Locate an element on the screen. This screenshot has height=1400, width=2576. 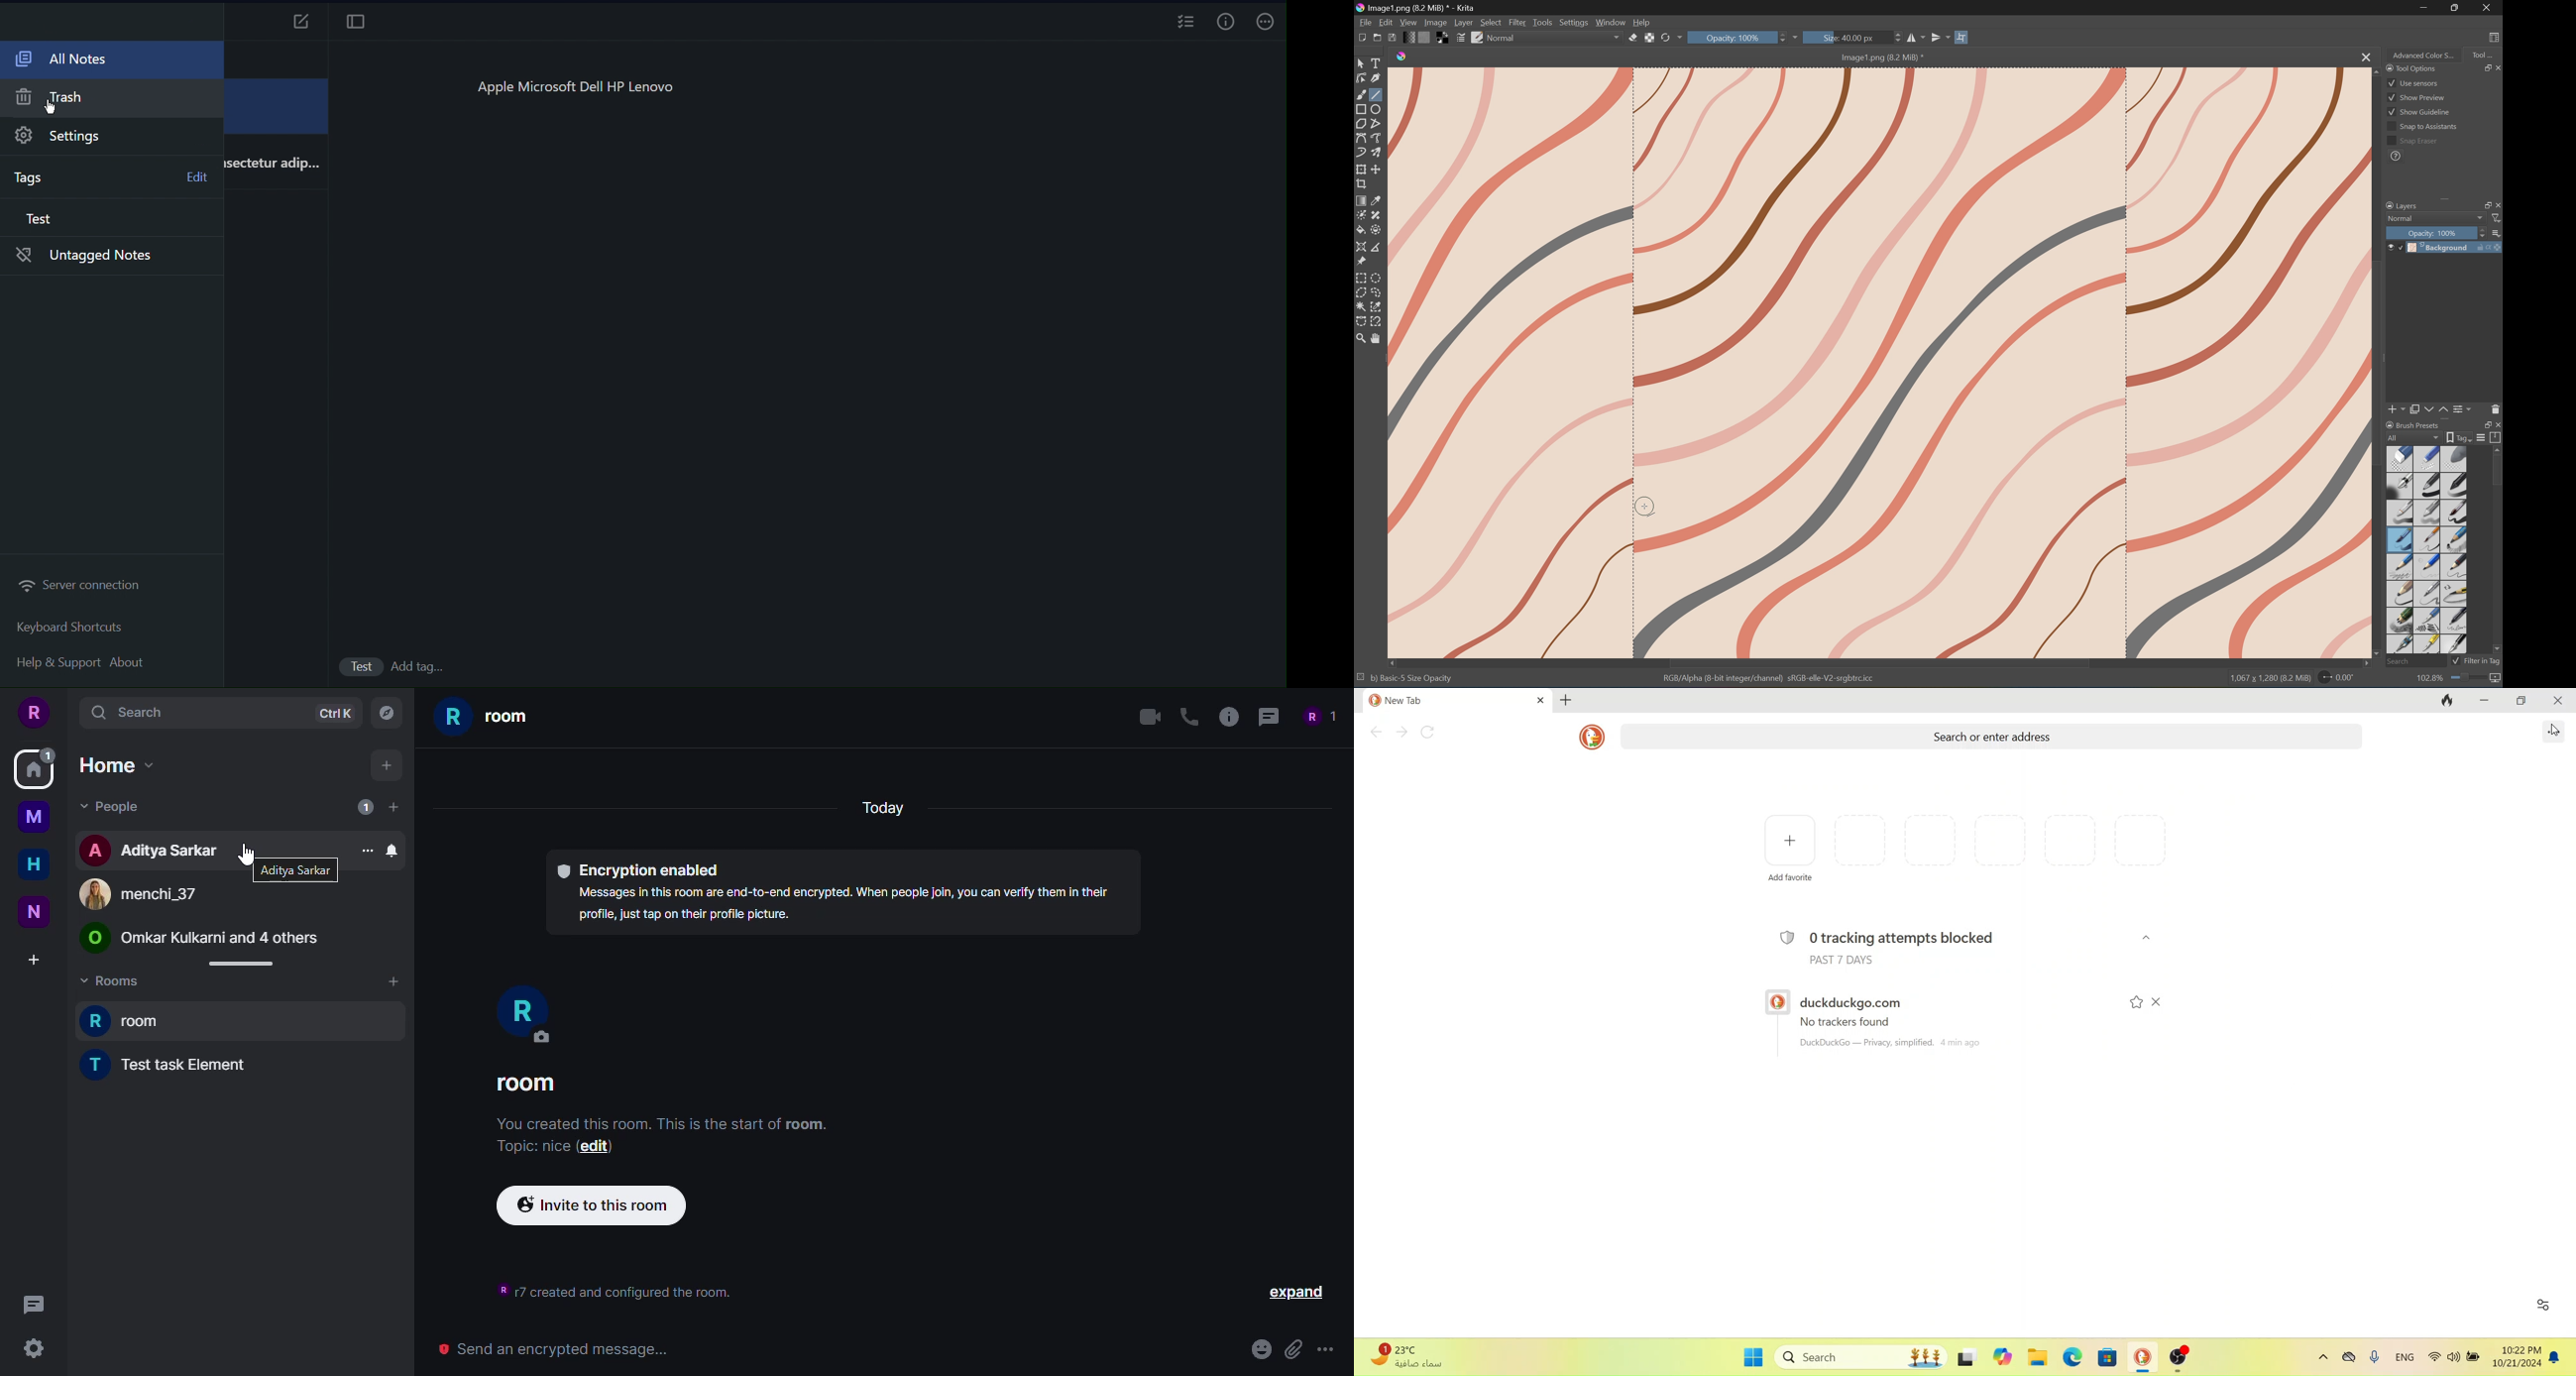
Horizontal mirror tool is located at coordinates (1916, 37).